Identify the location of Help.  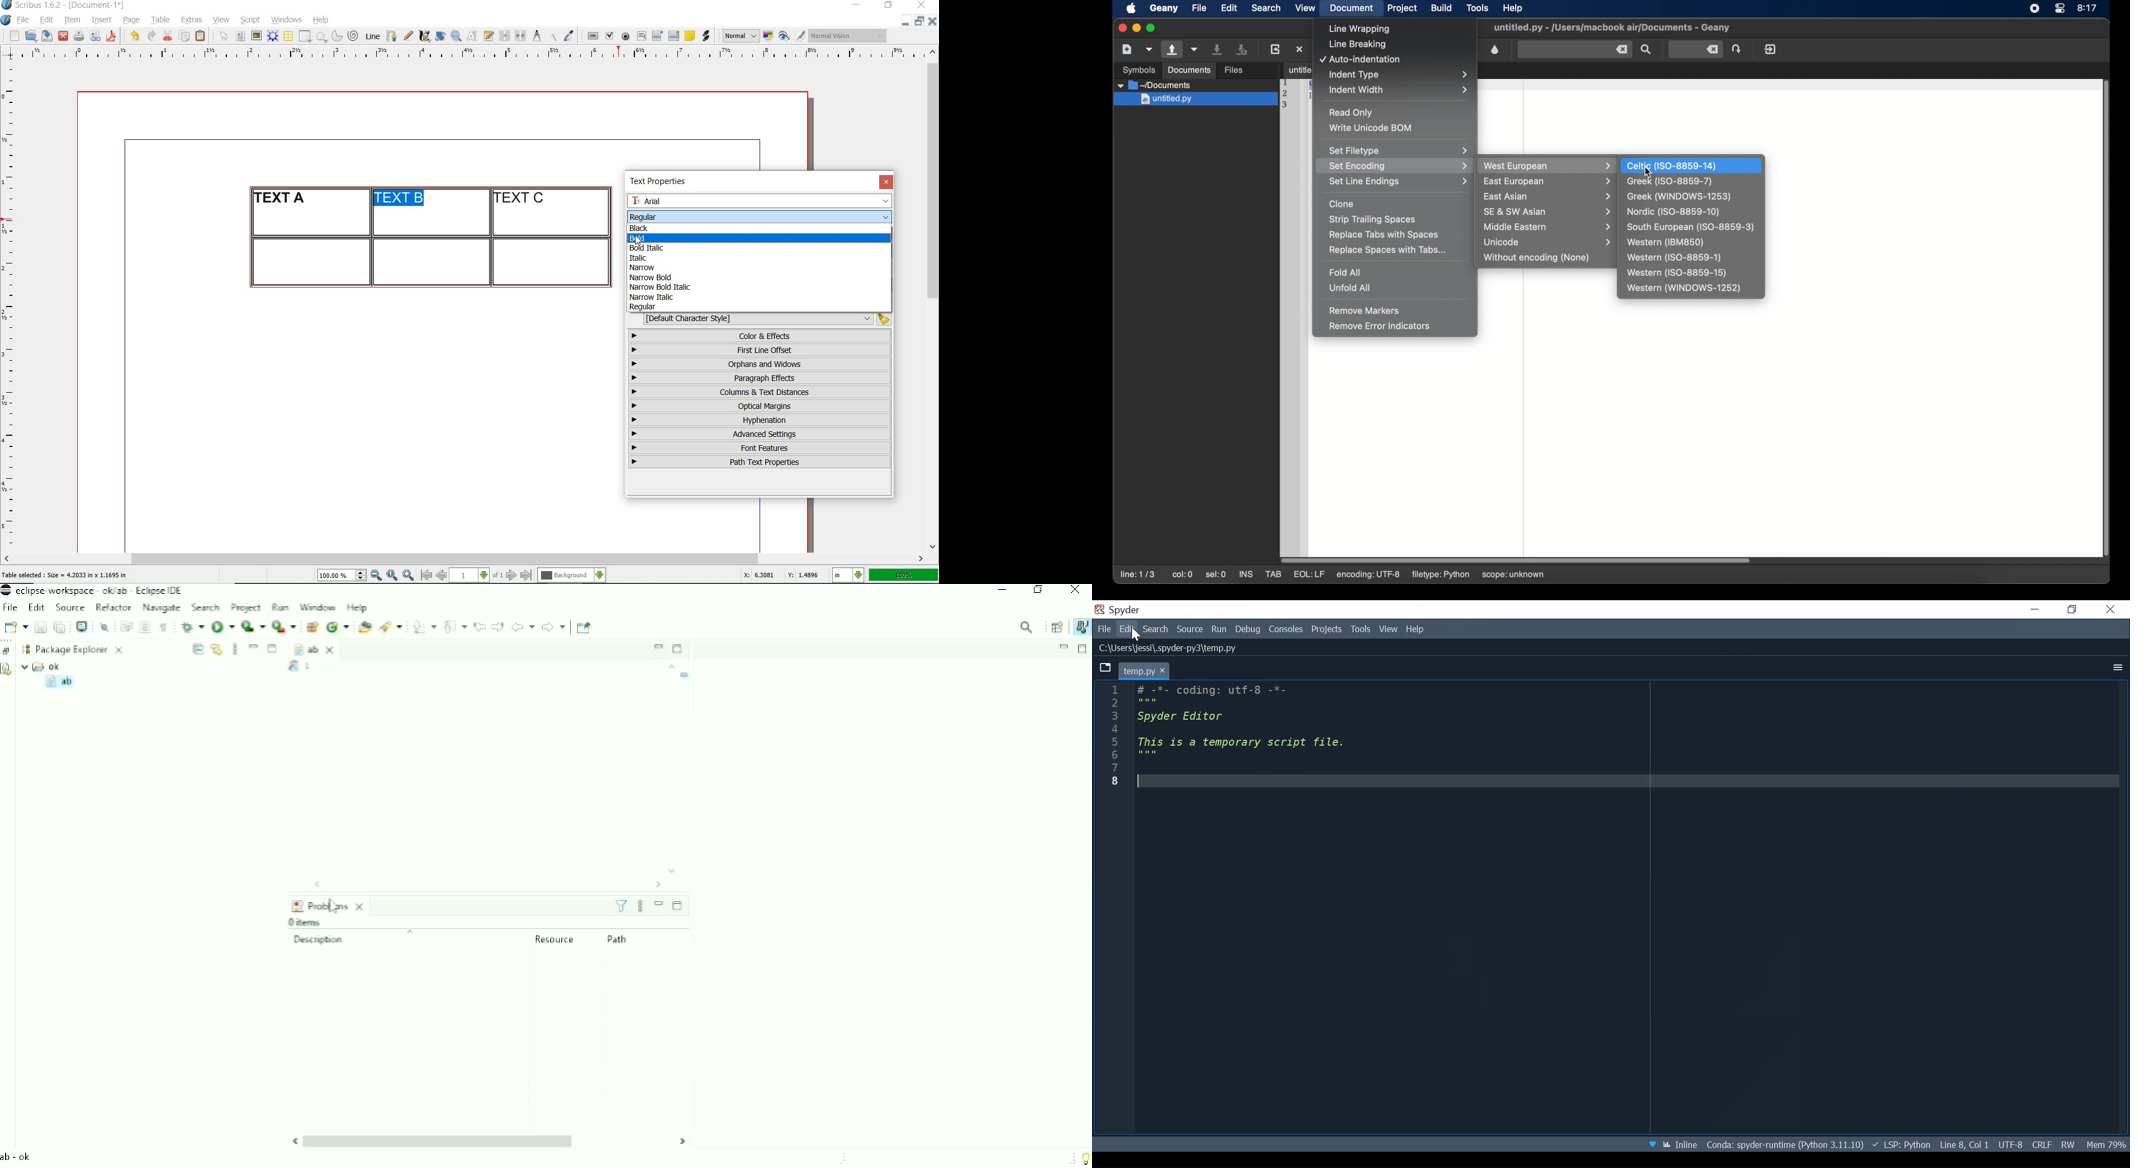
(358, 608).